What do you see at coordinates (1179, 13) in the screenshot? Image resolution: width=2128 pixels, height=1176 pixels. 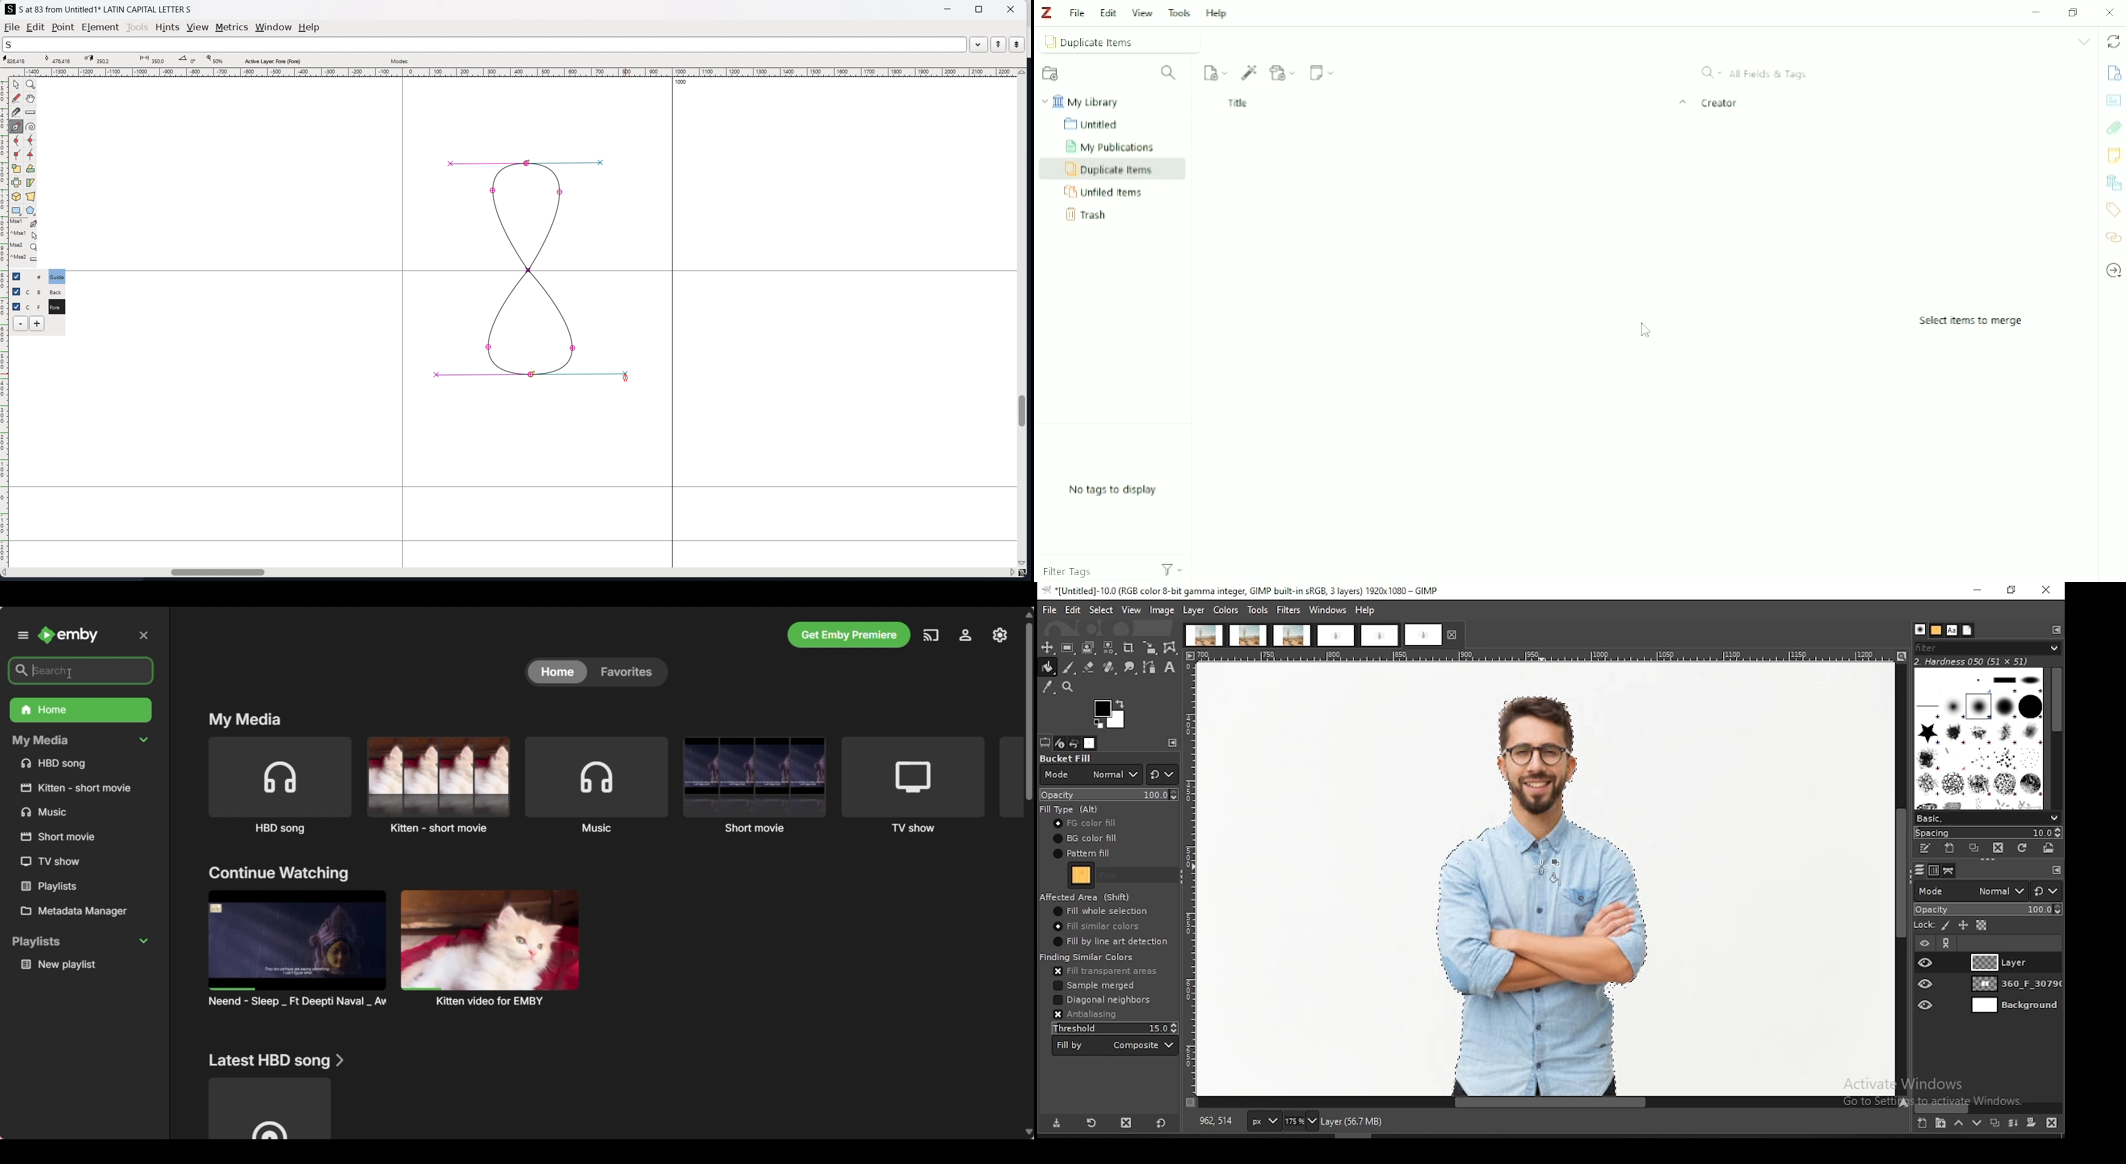 I see `Tools` at bounding box center [1179, 13].